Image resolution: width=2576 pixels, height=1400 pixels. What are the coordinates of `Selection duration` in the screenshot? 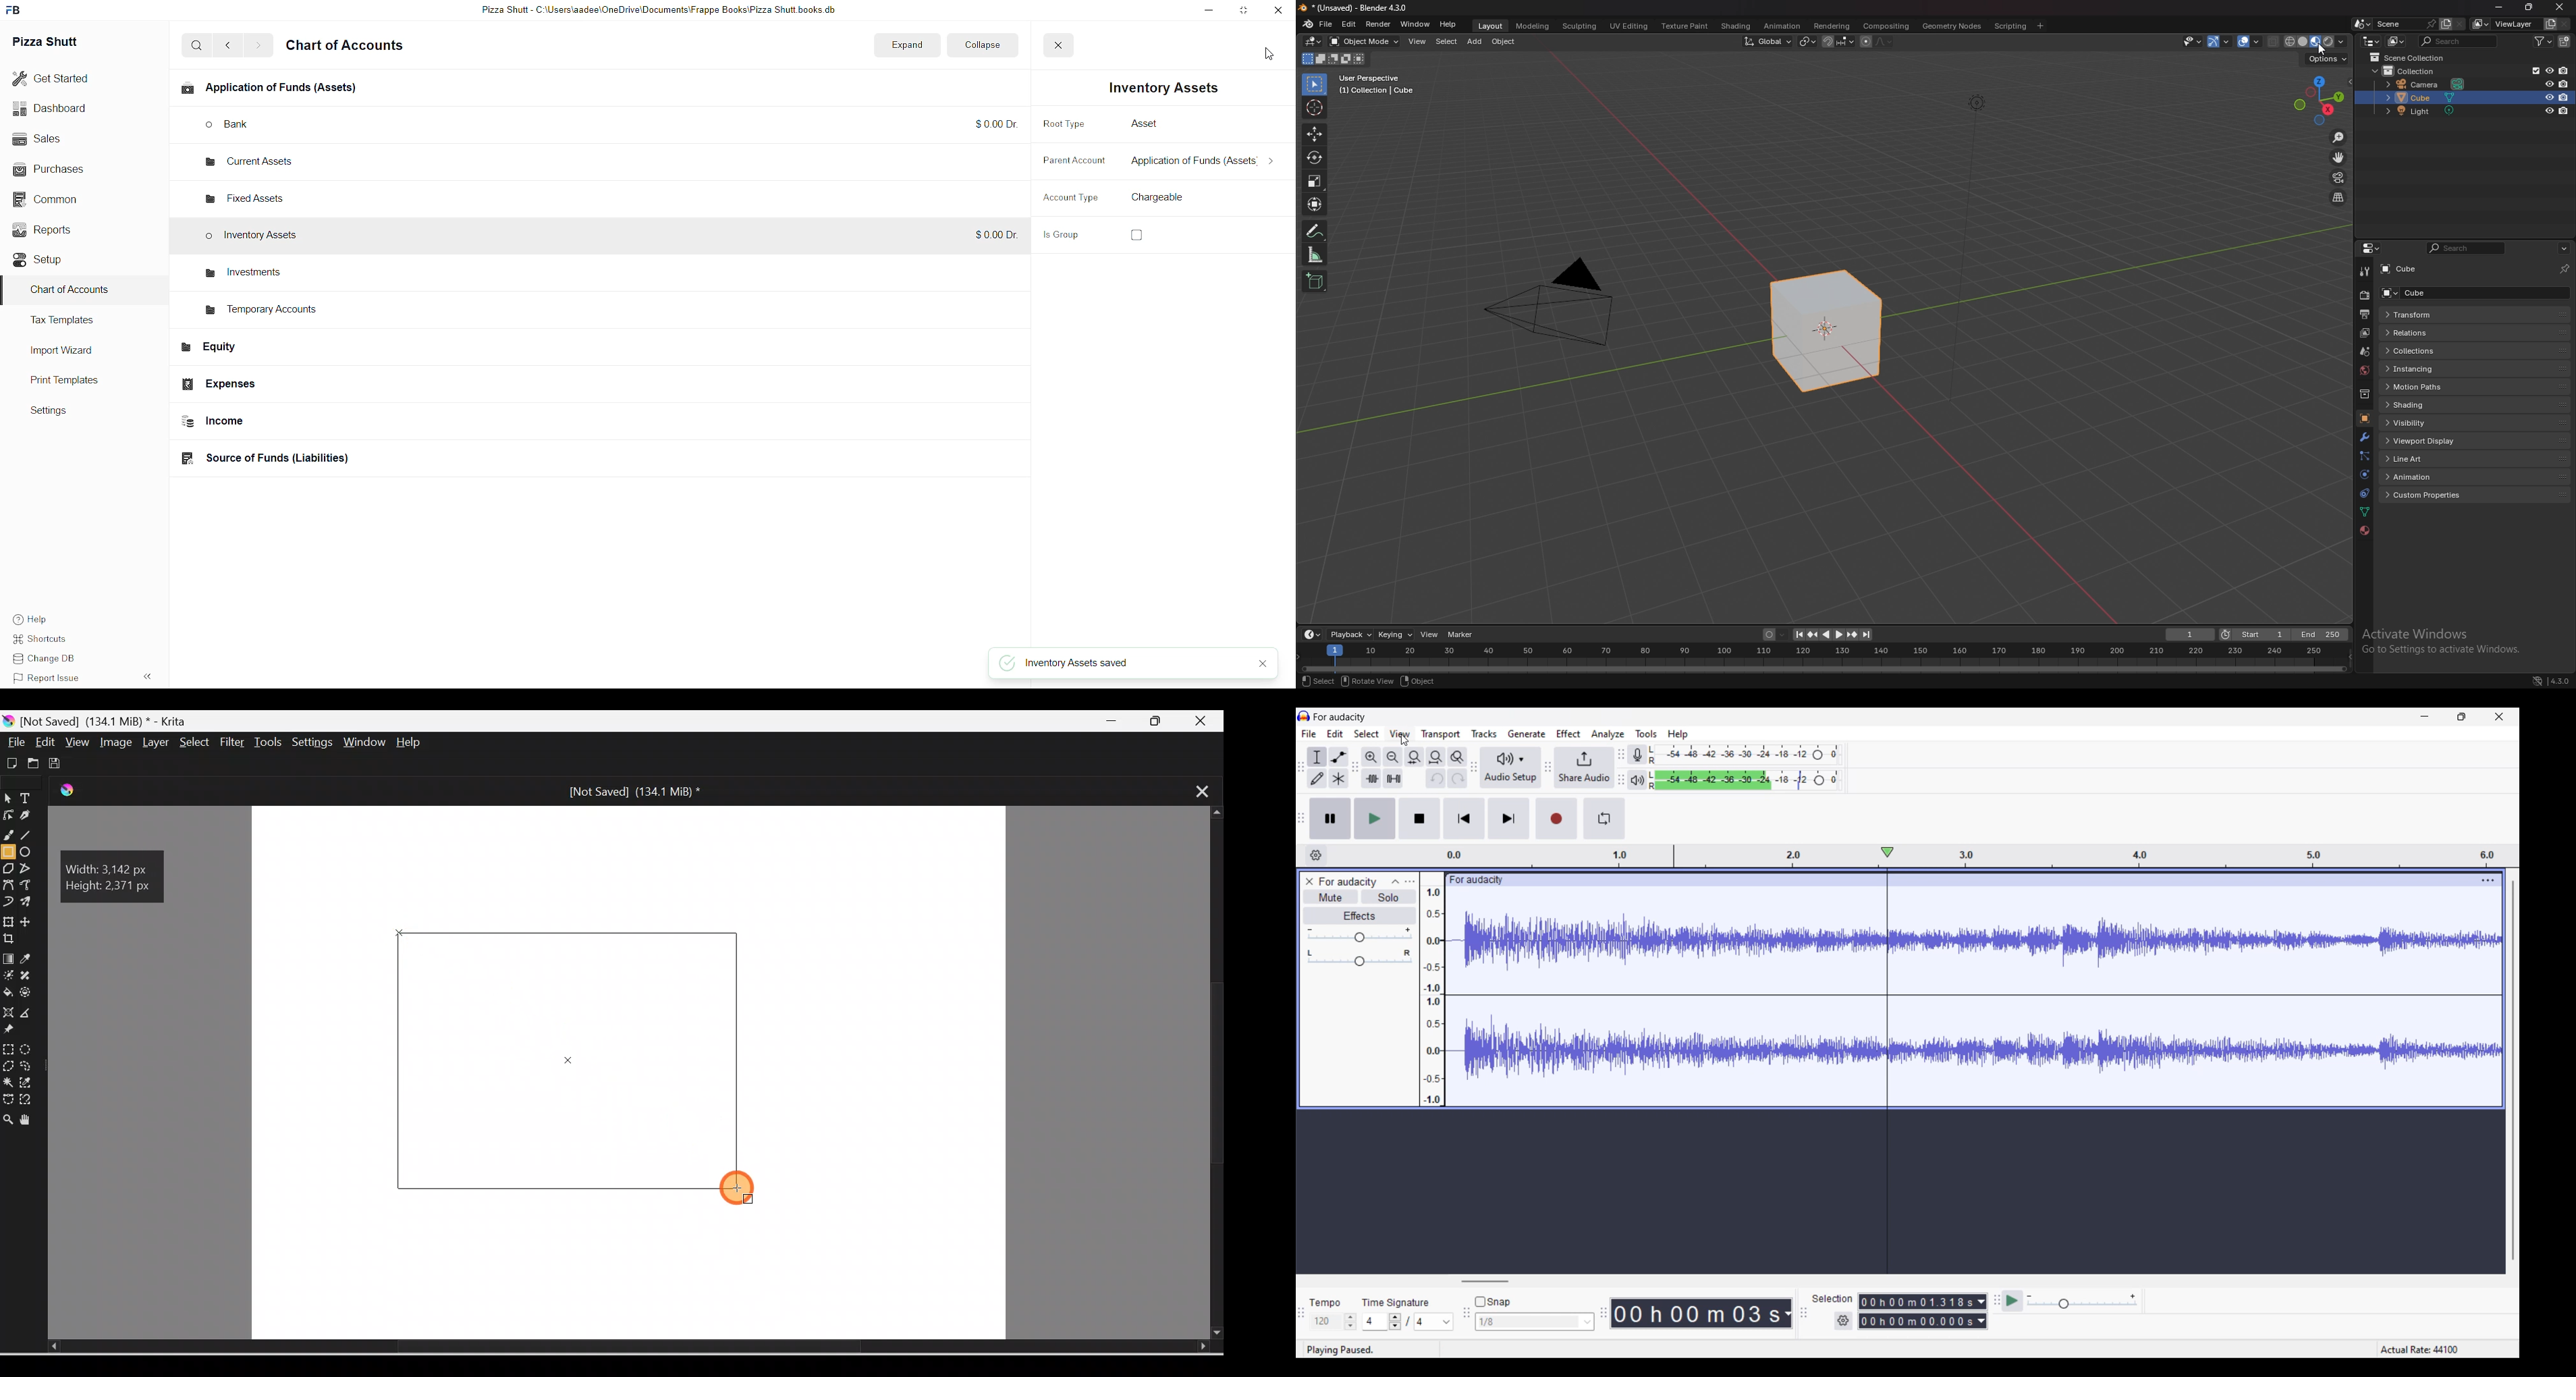 It's located at (1917, 1311).